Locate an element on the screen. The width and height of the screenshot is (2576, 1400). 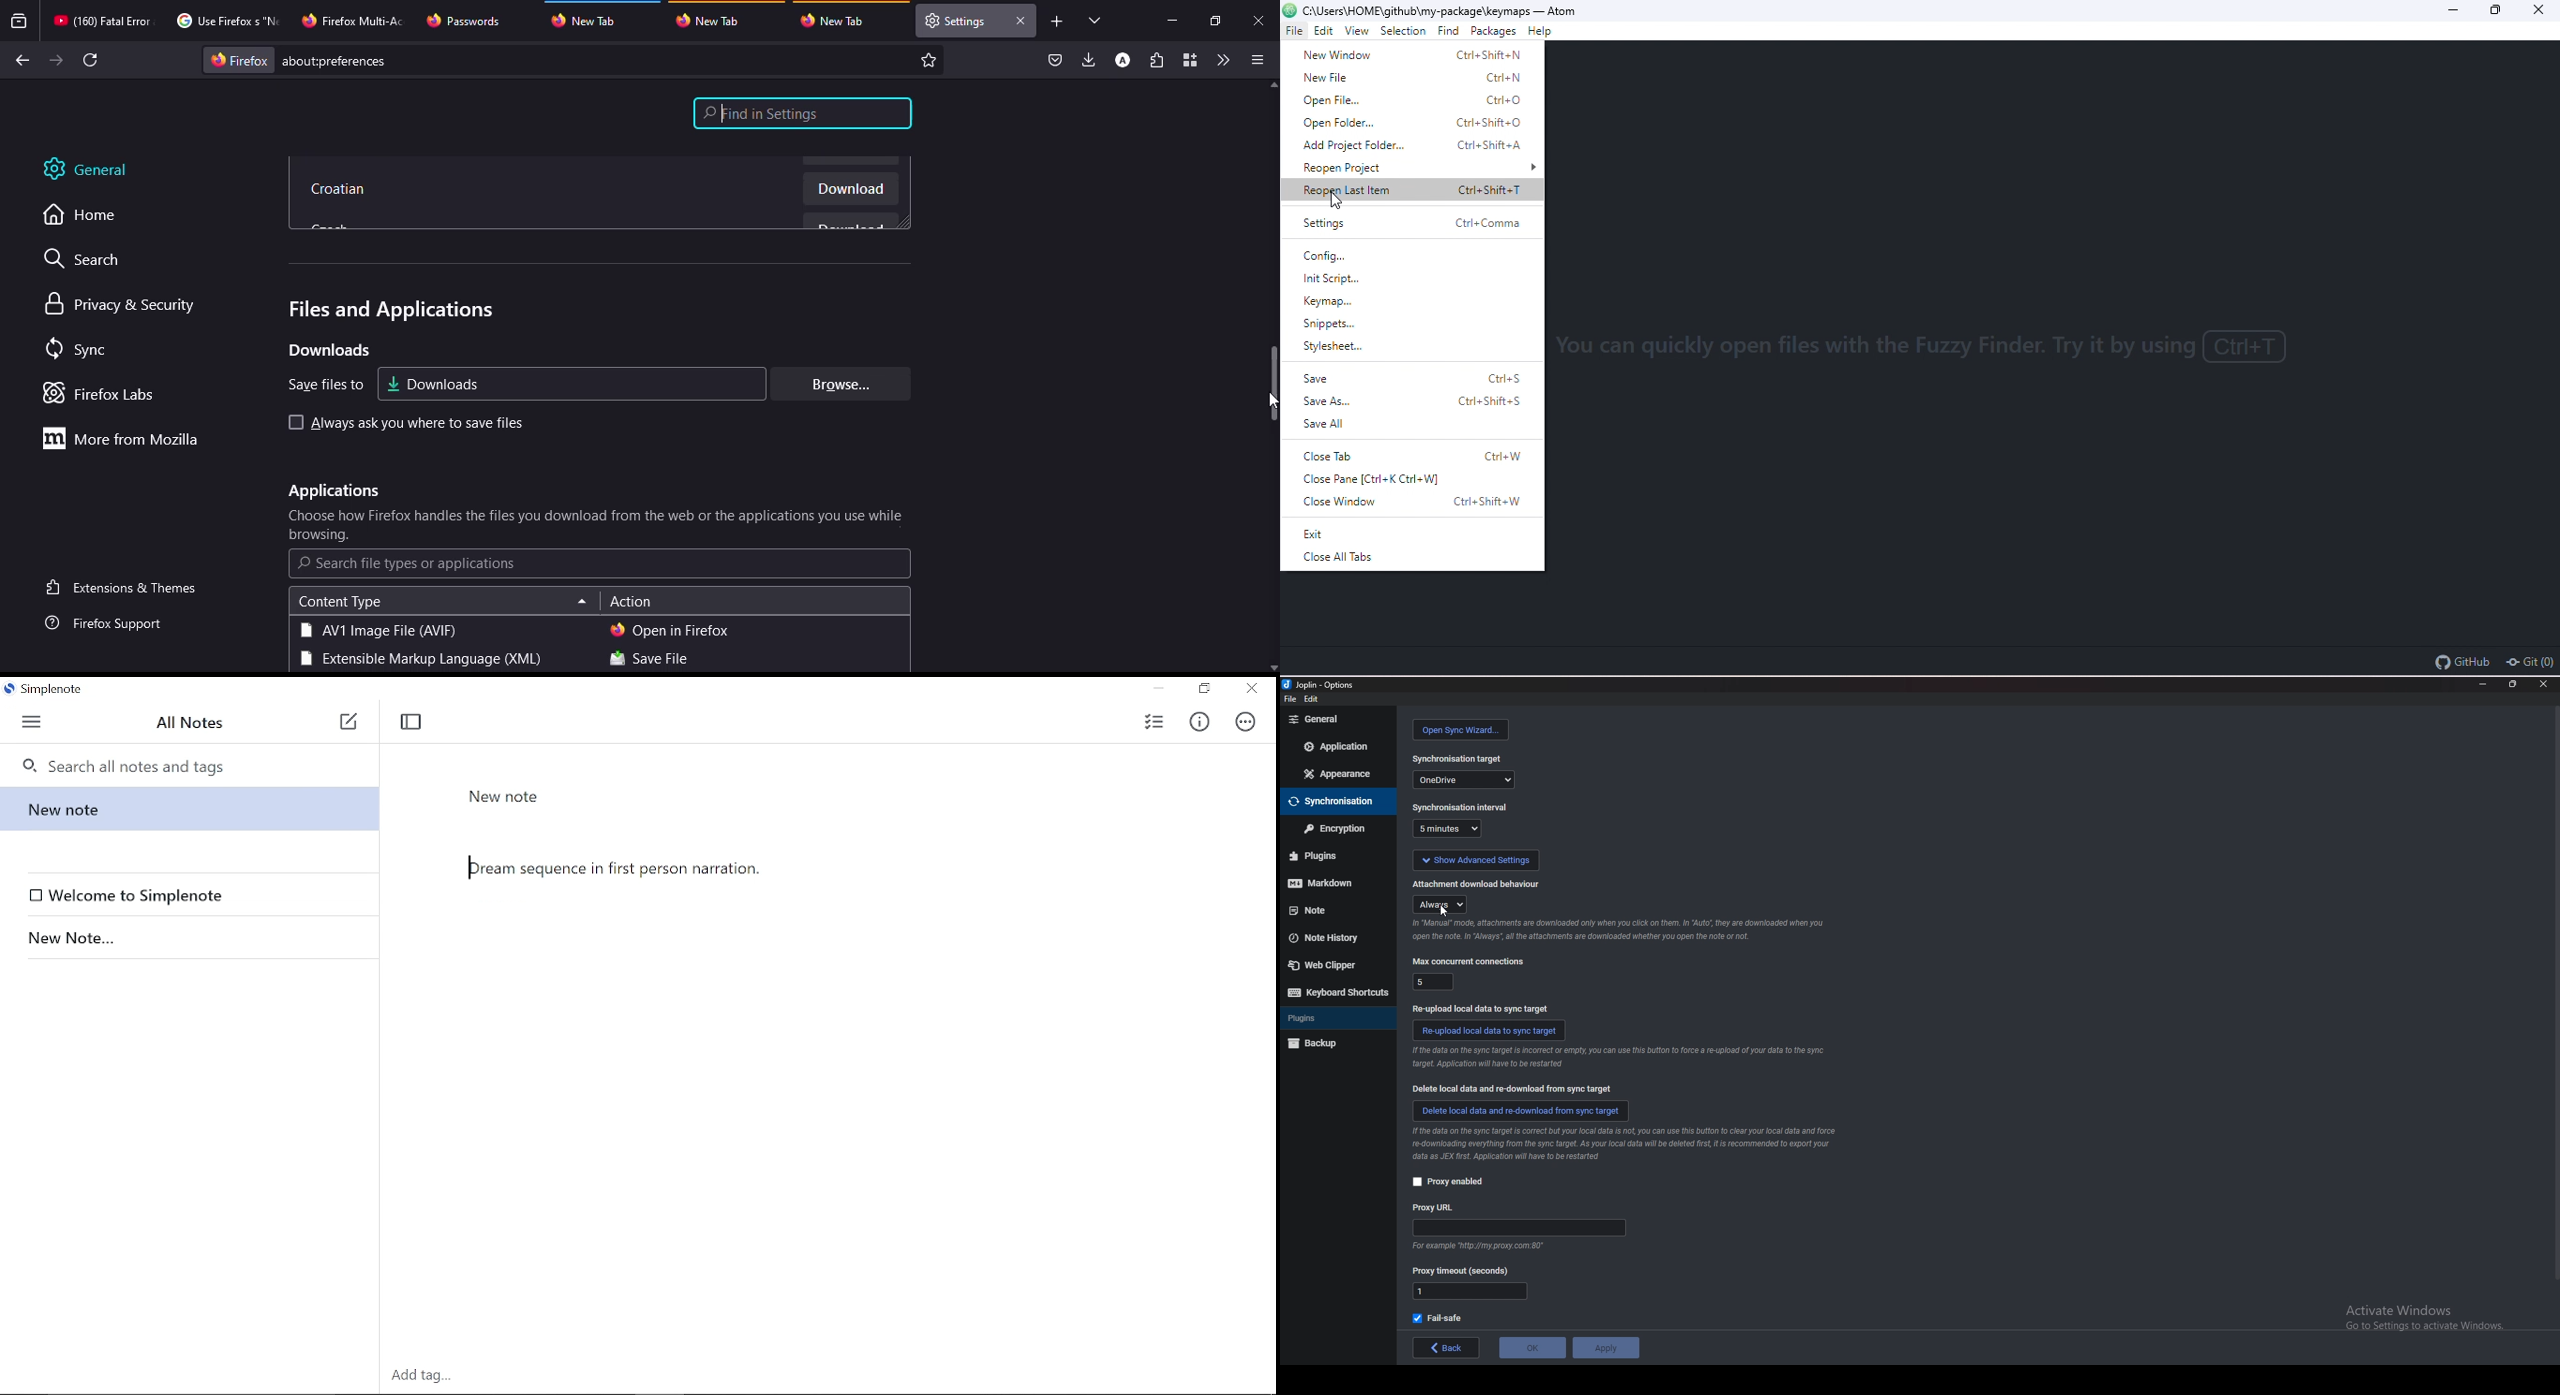
open folder Ctrl+Shift+O is located at coordinates (1412, 126).